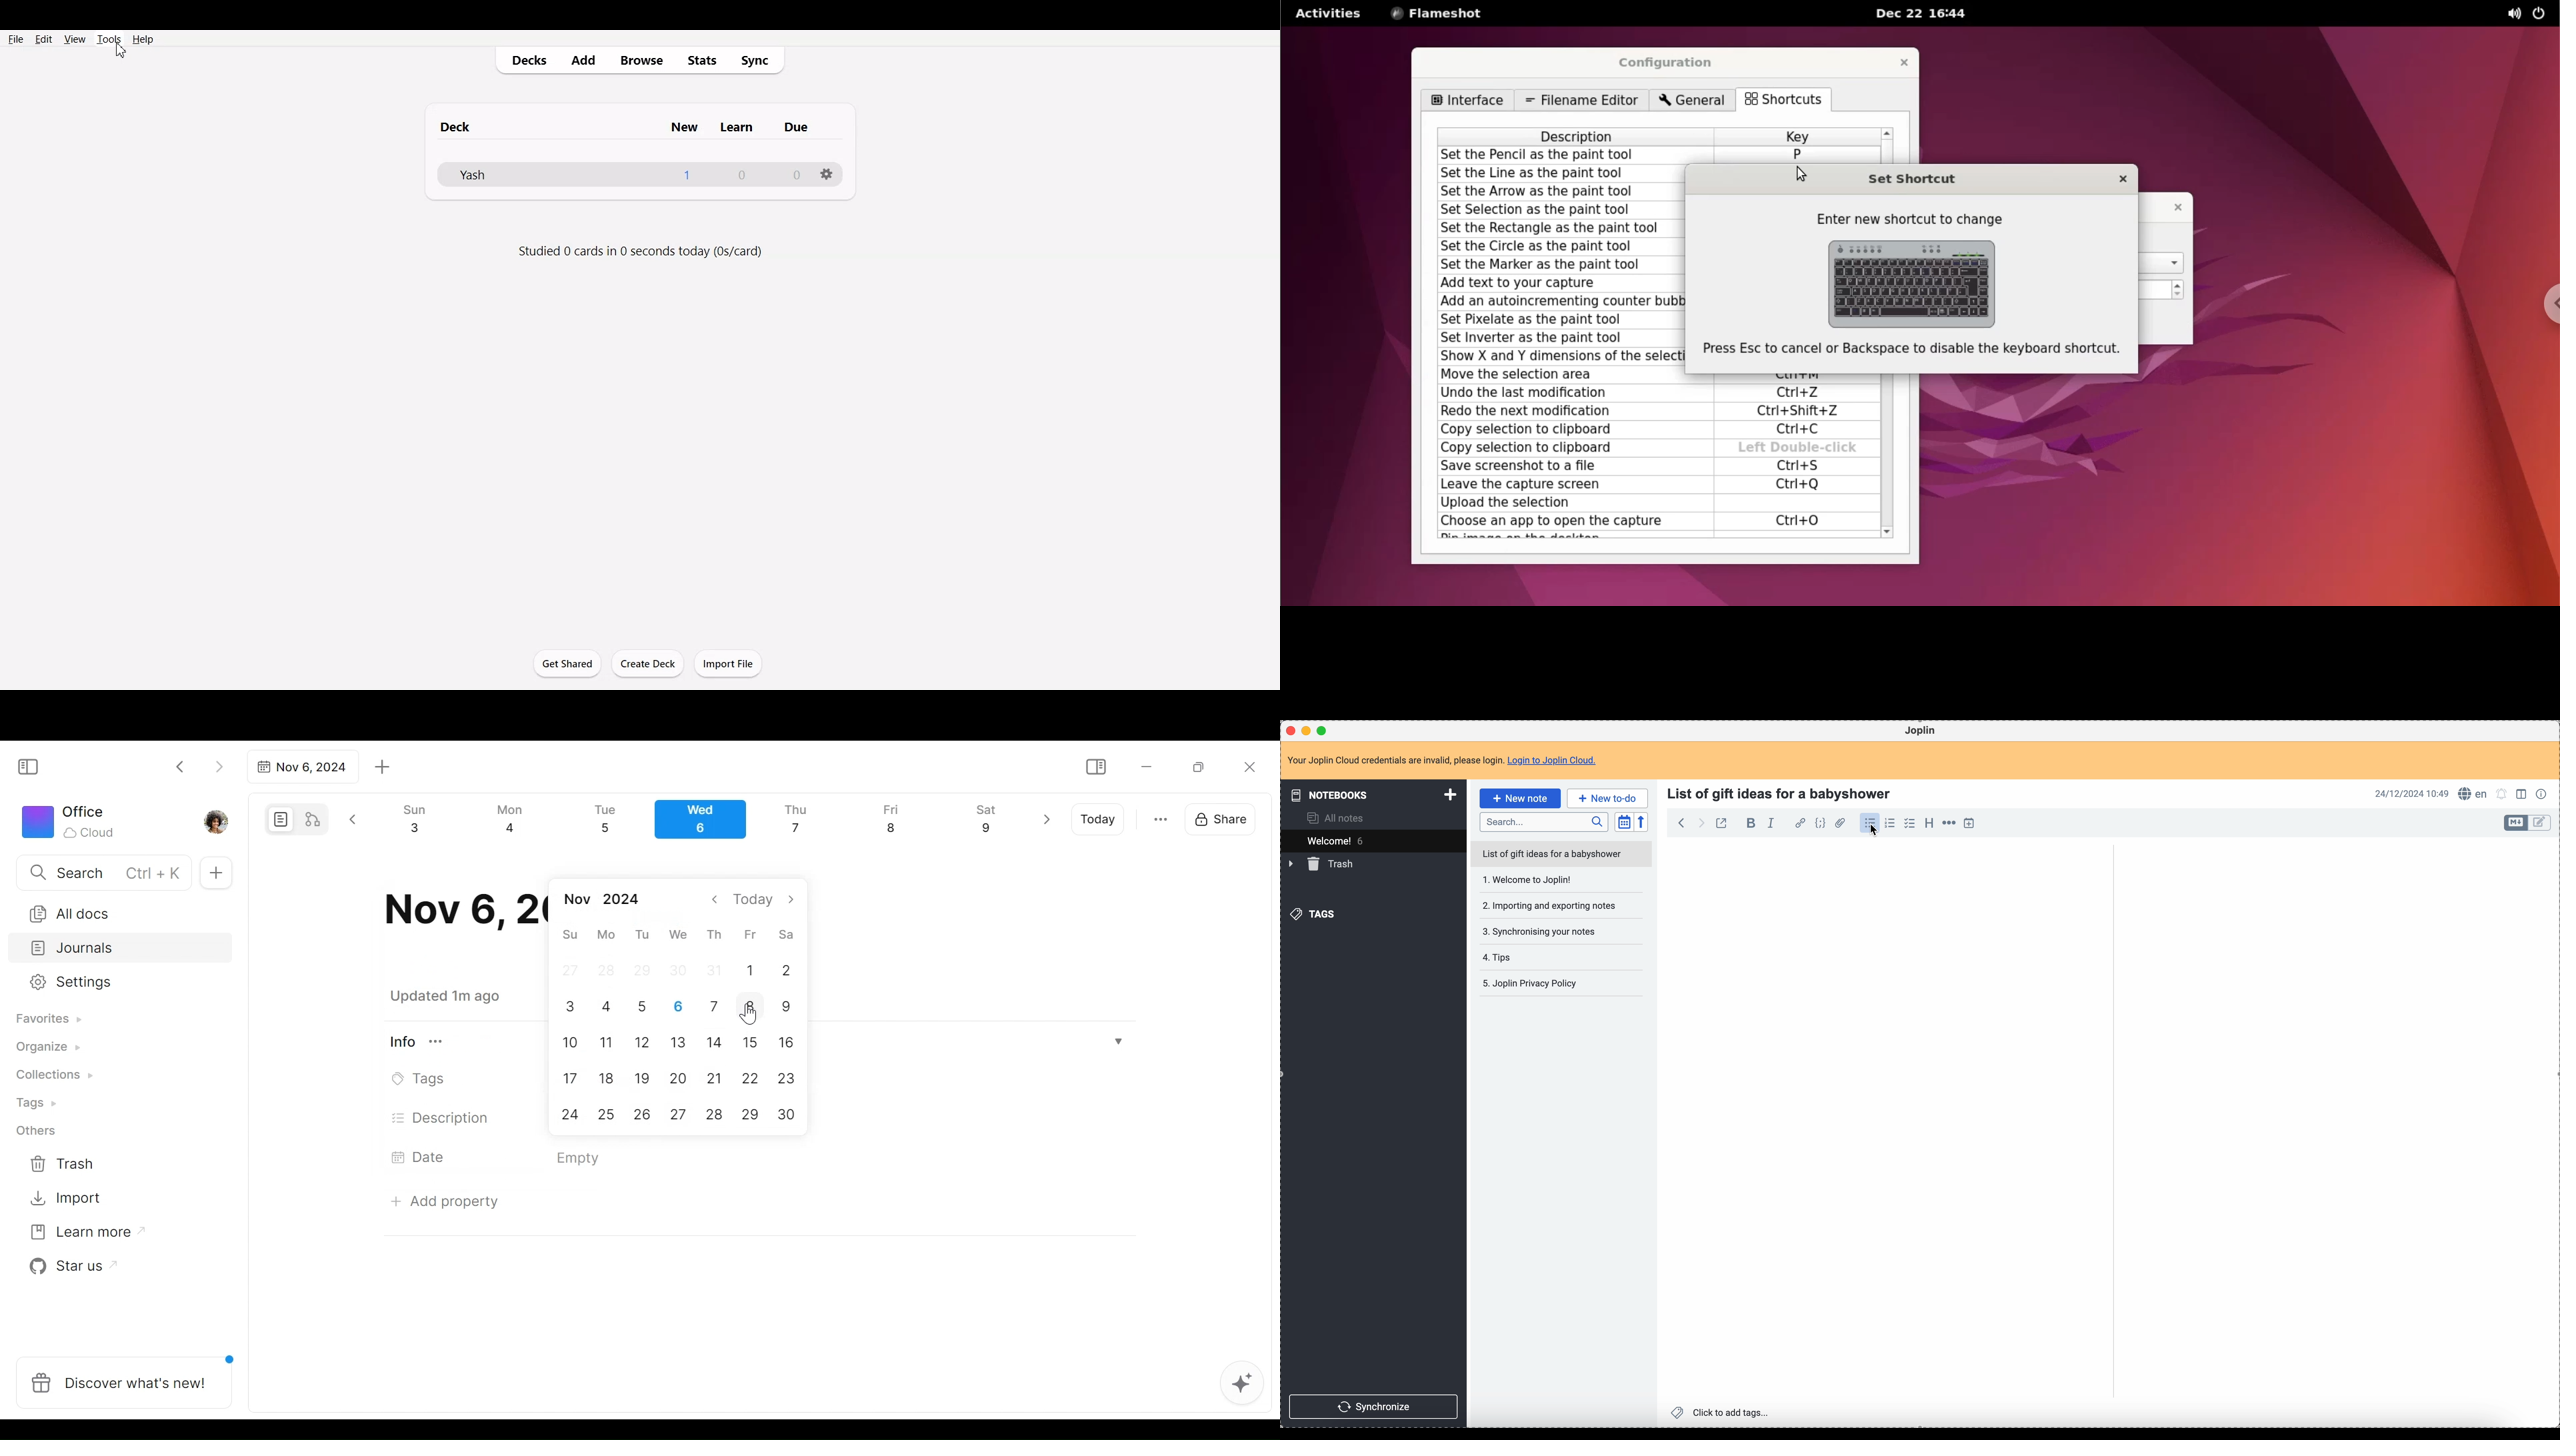  Describe the element at coordinates (2411, 794) in the screenshot. I see `date and hour` at that location.